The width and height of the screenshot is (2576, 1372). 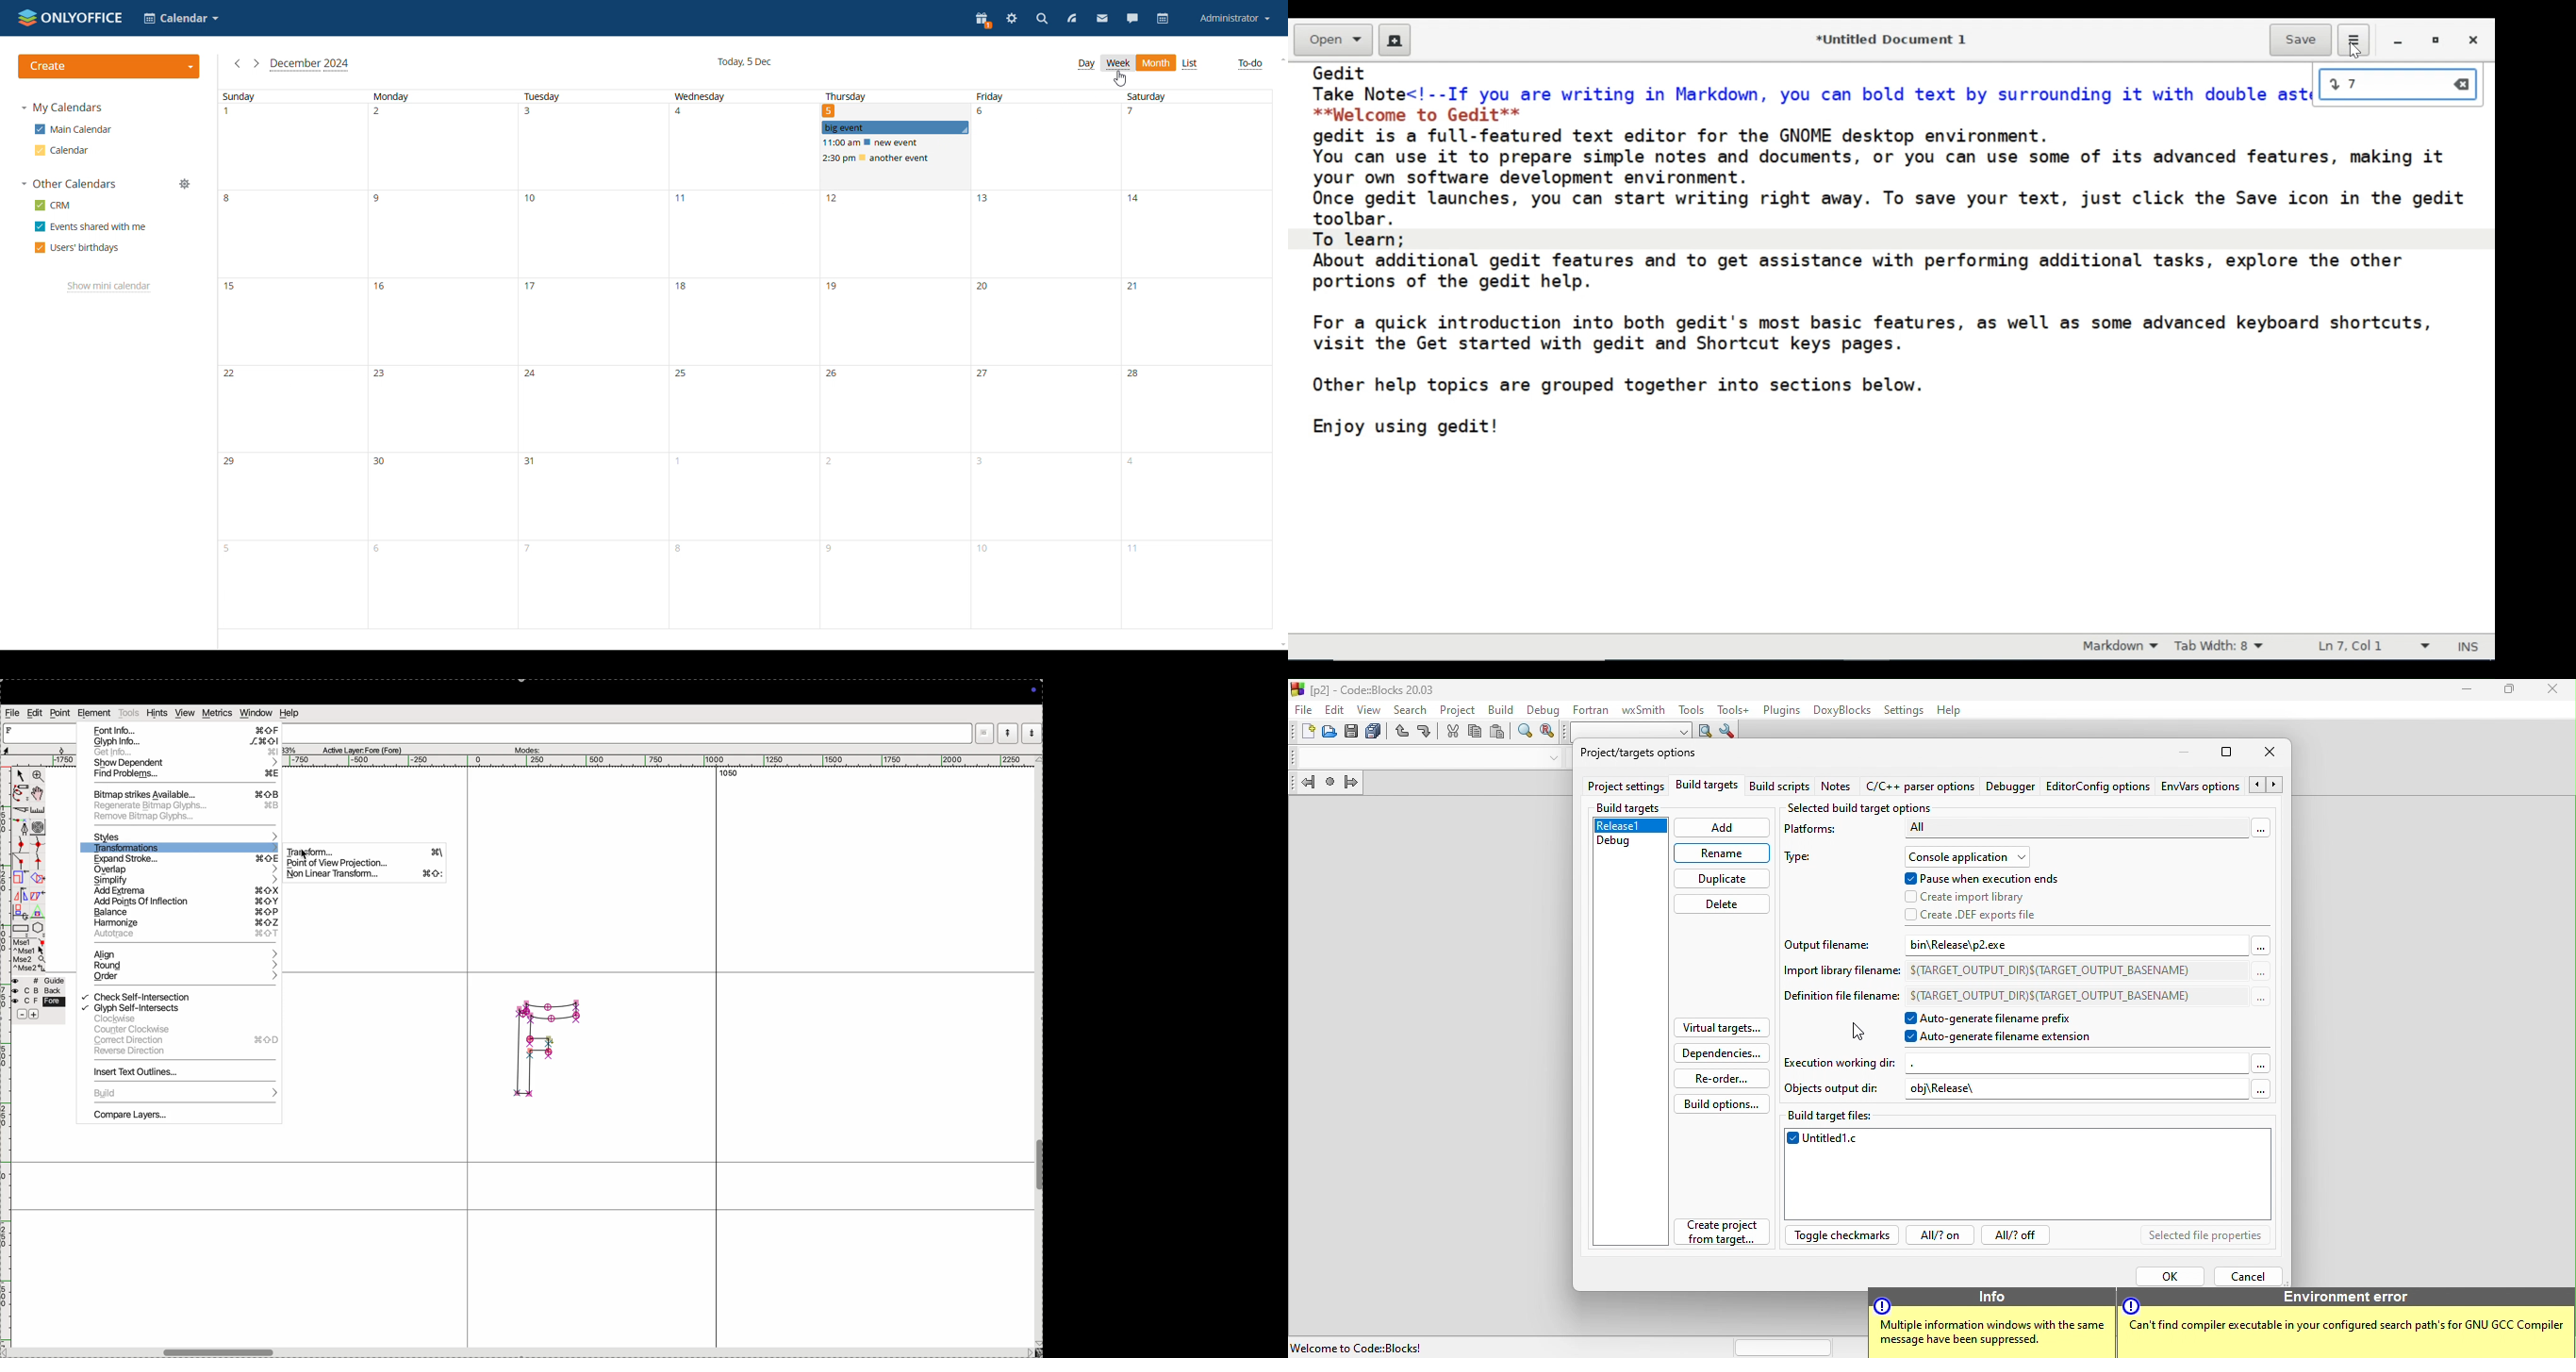 I want to click on pentagon, so click(x=38, y=928).